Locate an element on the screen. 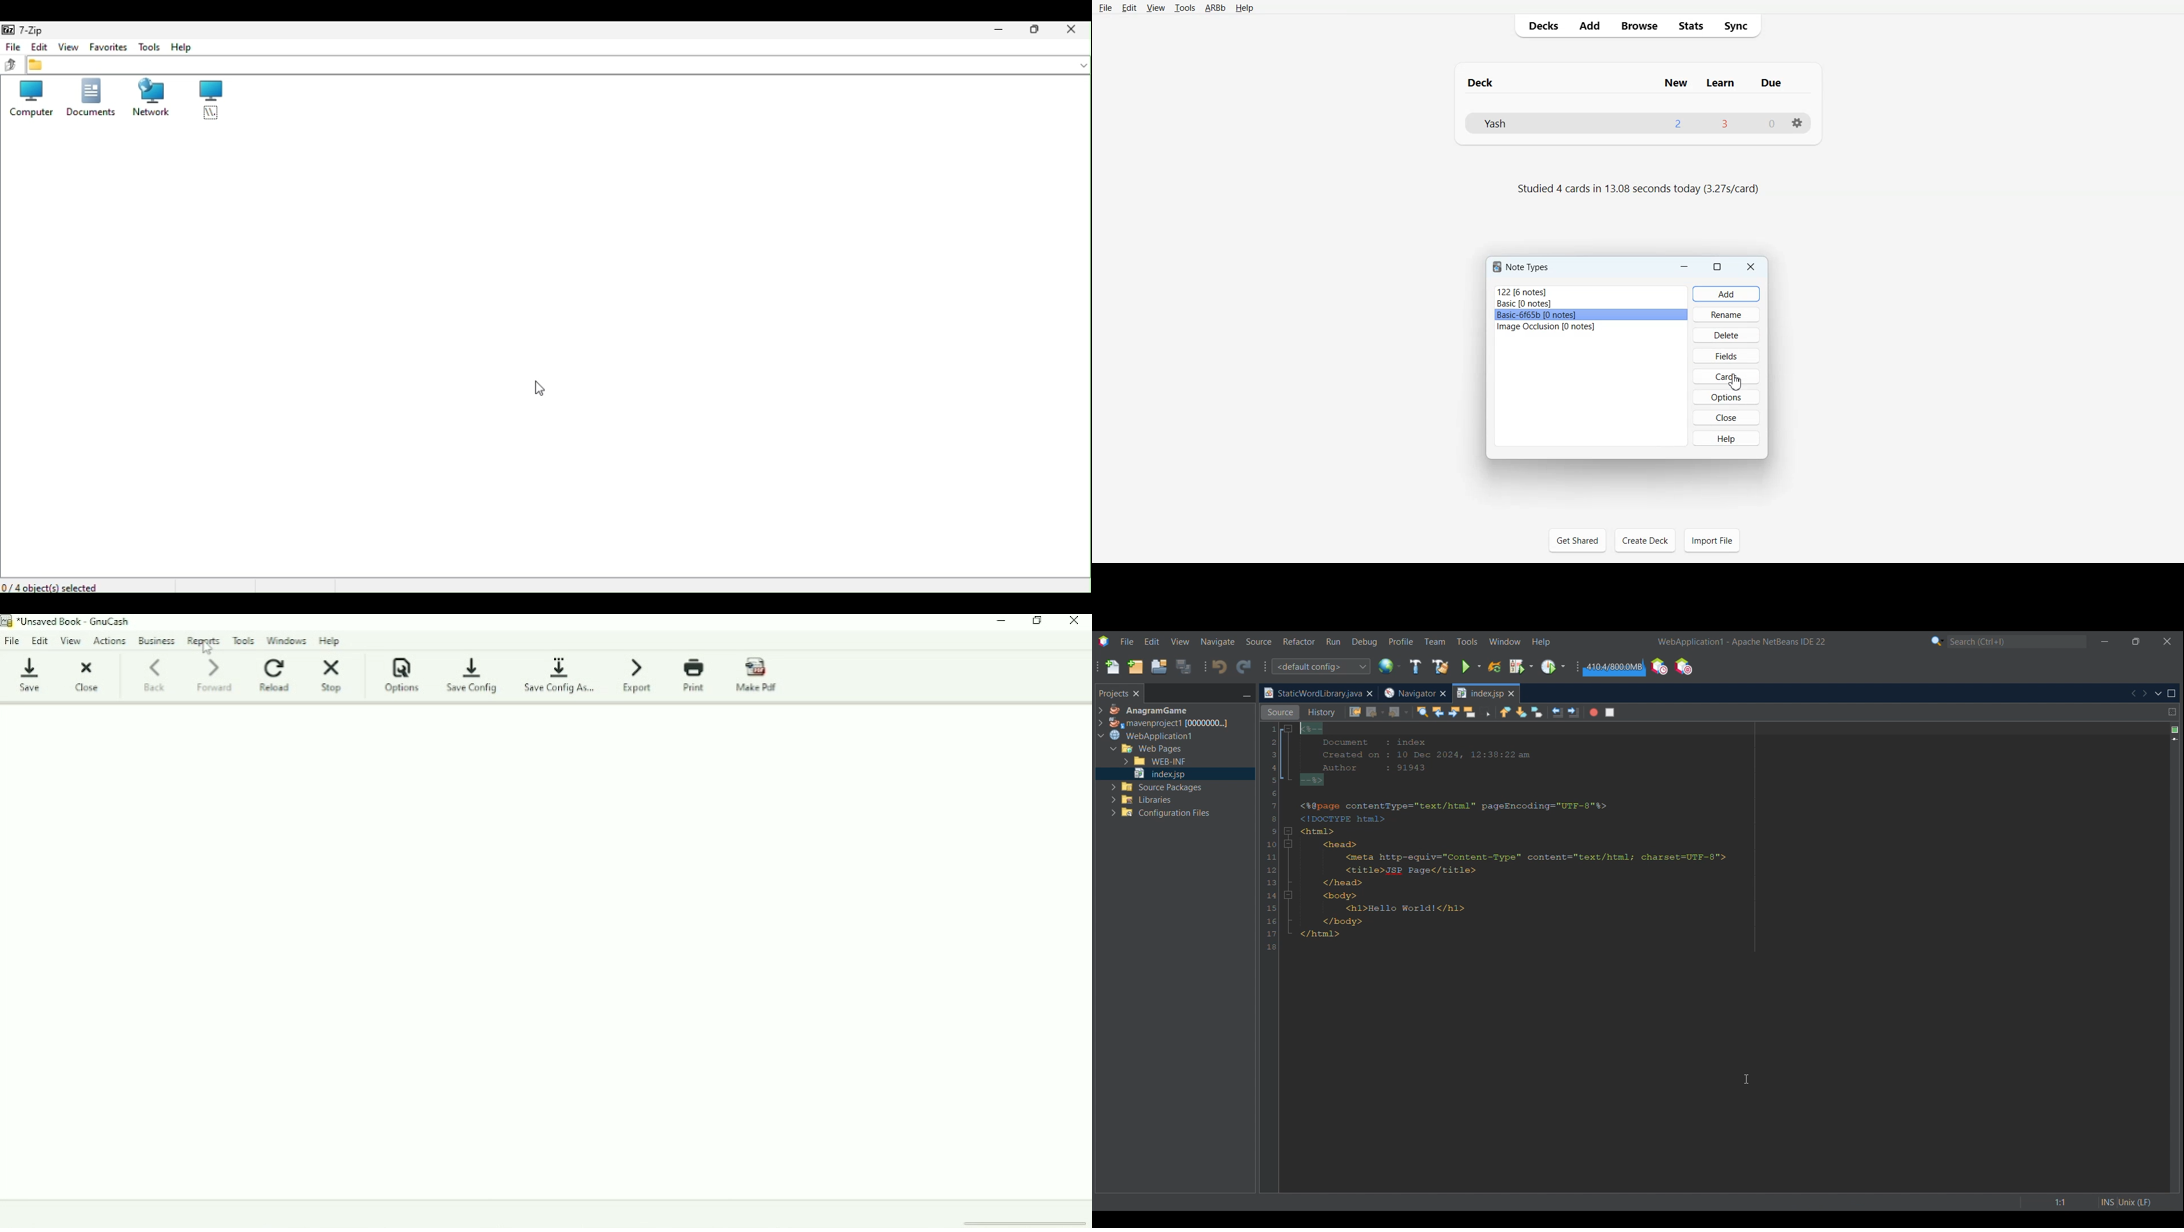 The height and width of the screenshot is (1232, 2184). Reload is located at coordinates (277, 674).